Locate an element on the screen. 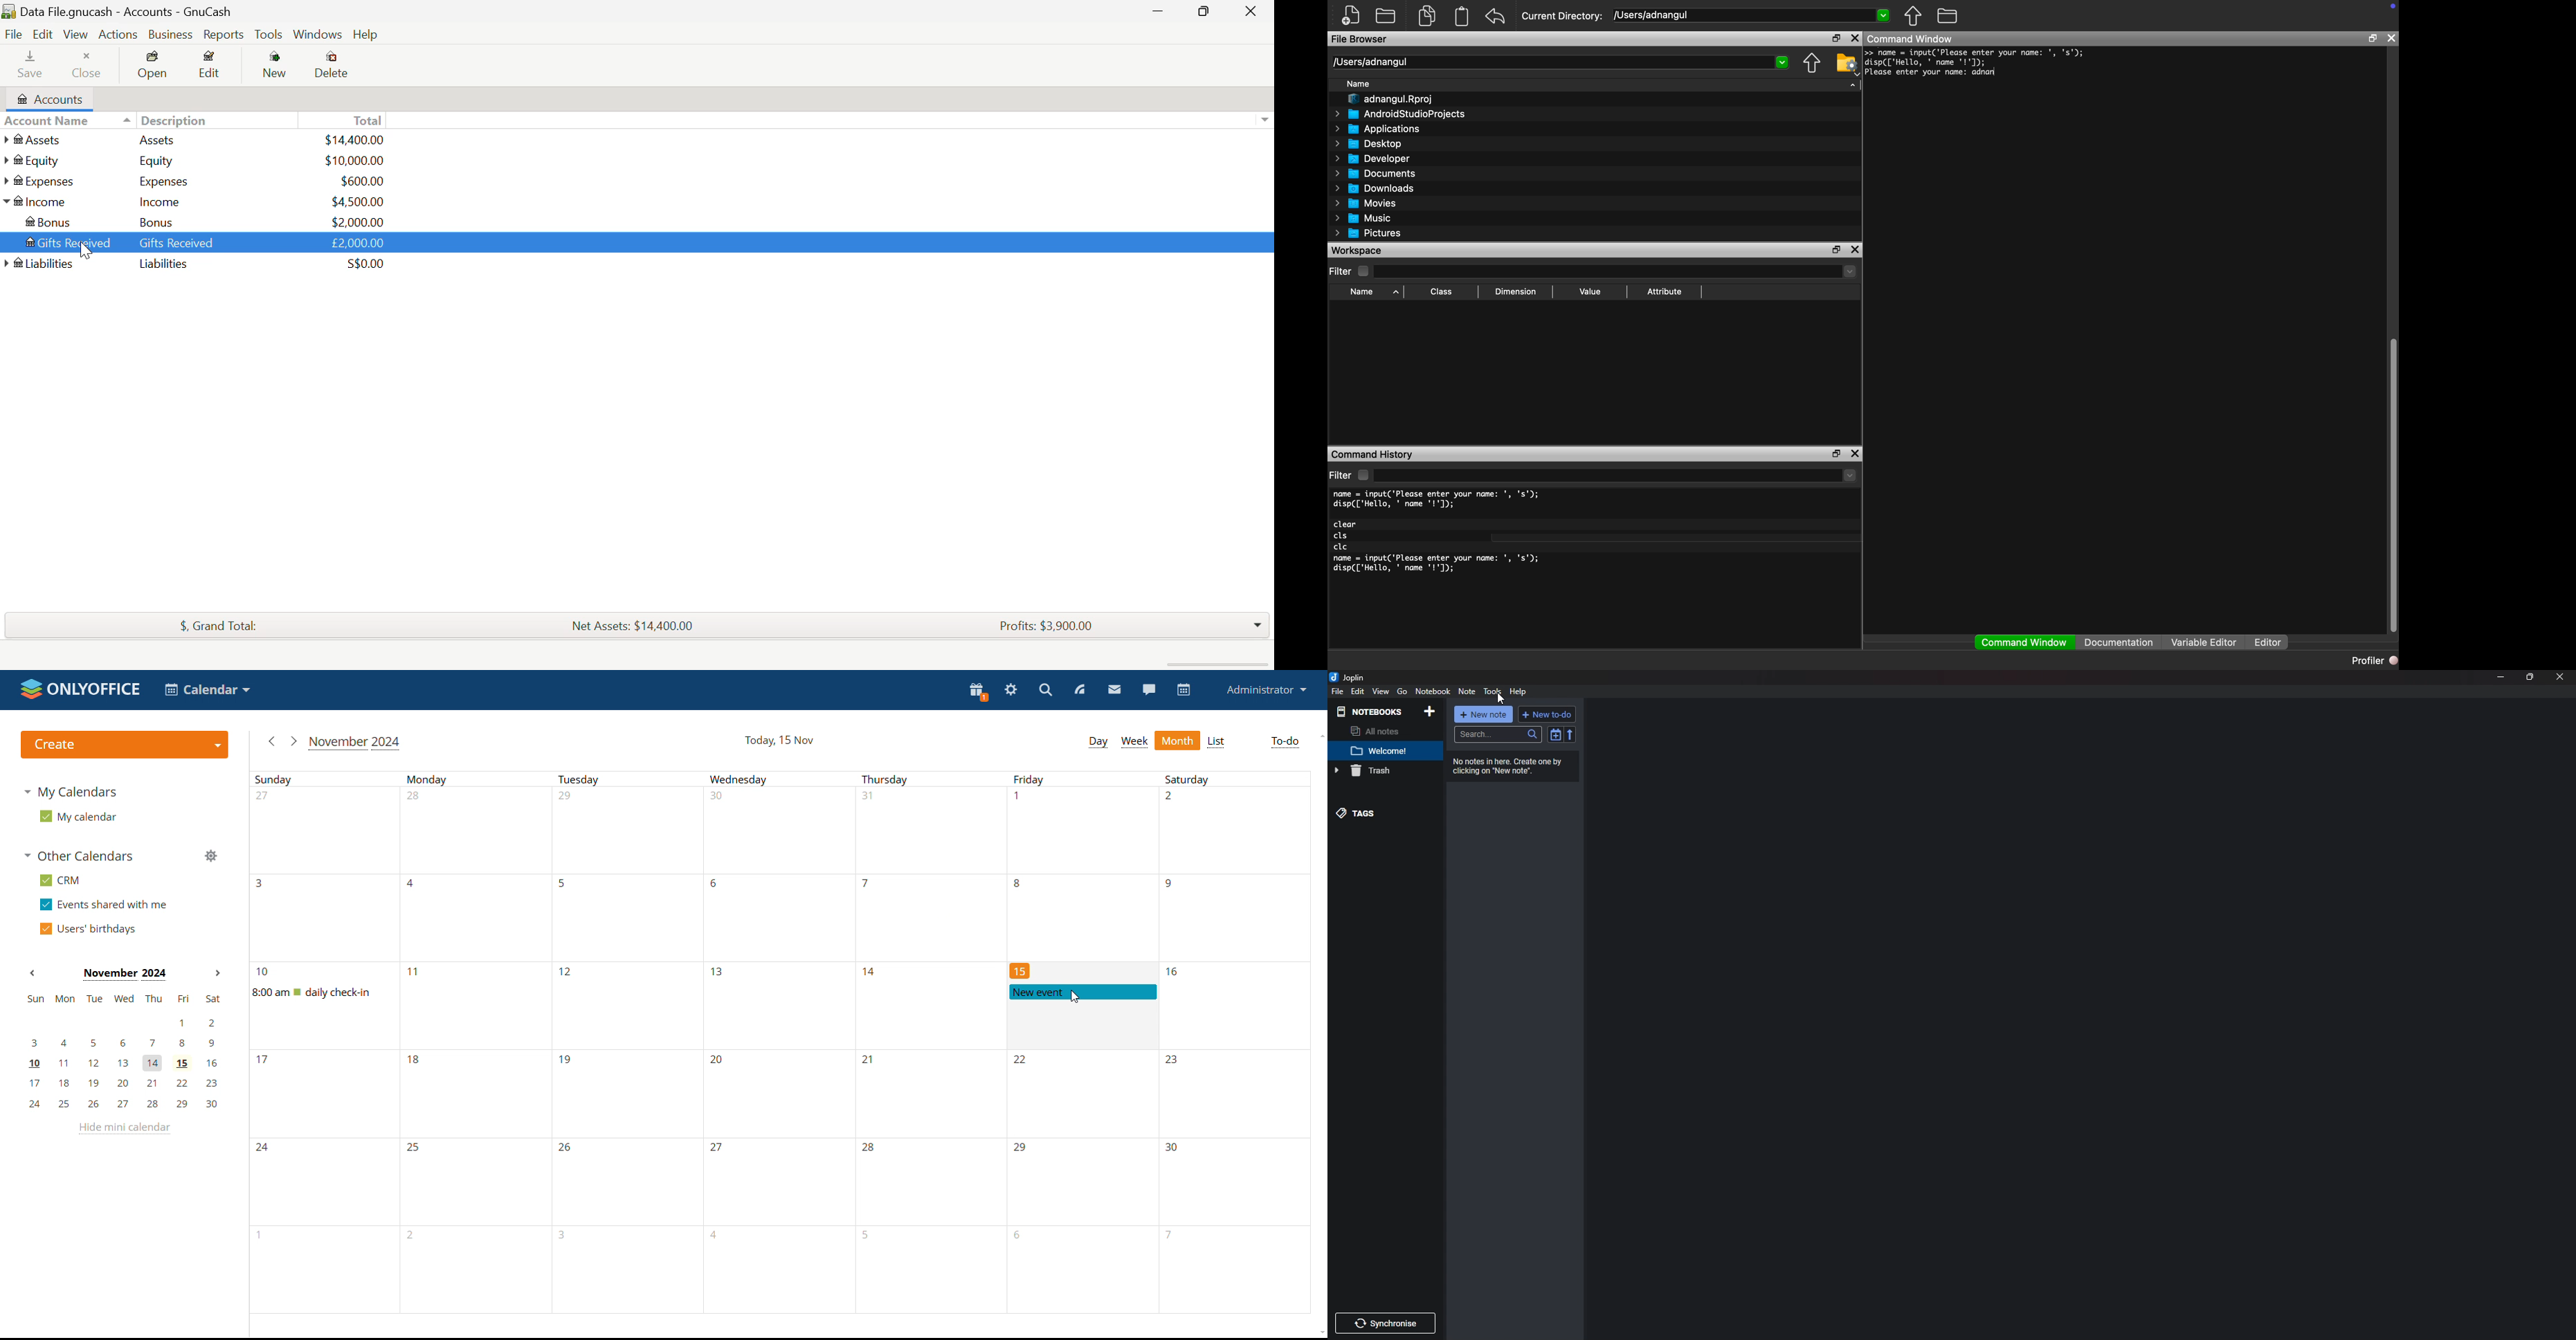 Image resolution: width=2576 pixels, height=1344 pixels. Reverse sort order is located at coordinates (1569, 734).